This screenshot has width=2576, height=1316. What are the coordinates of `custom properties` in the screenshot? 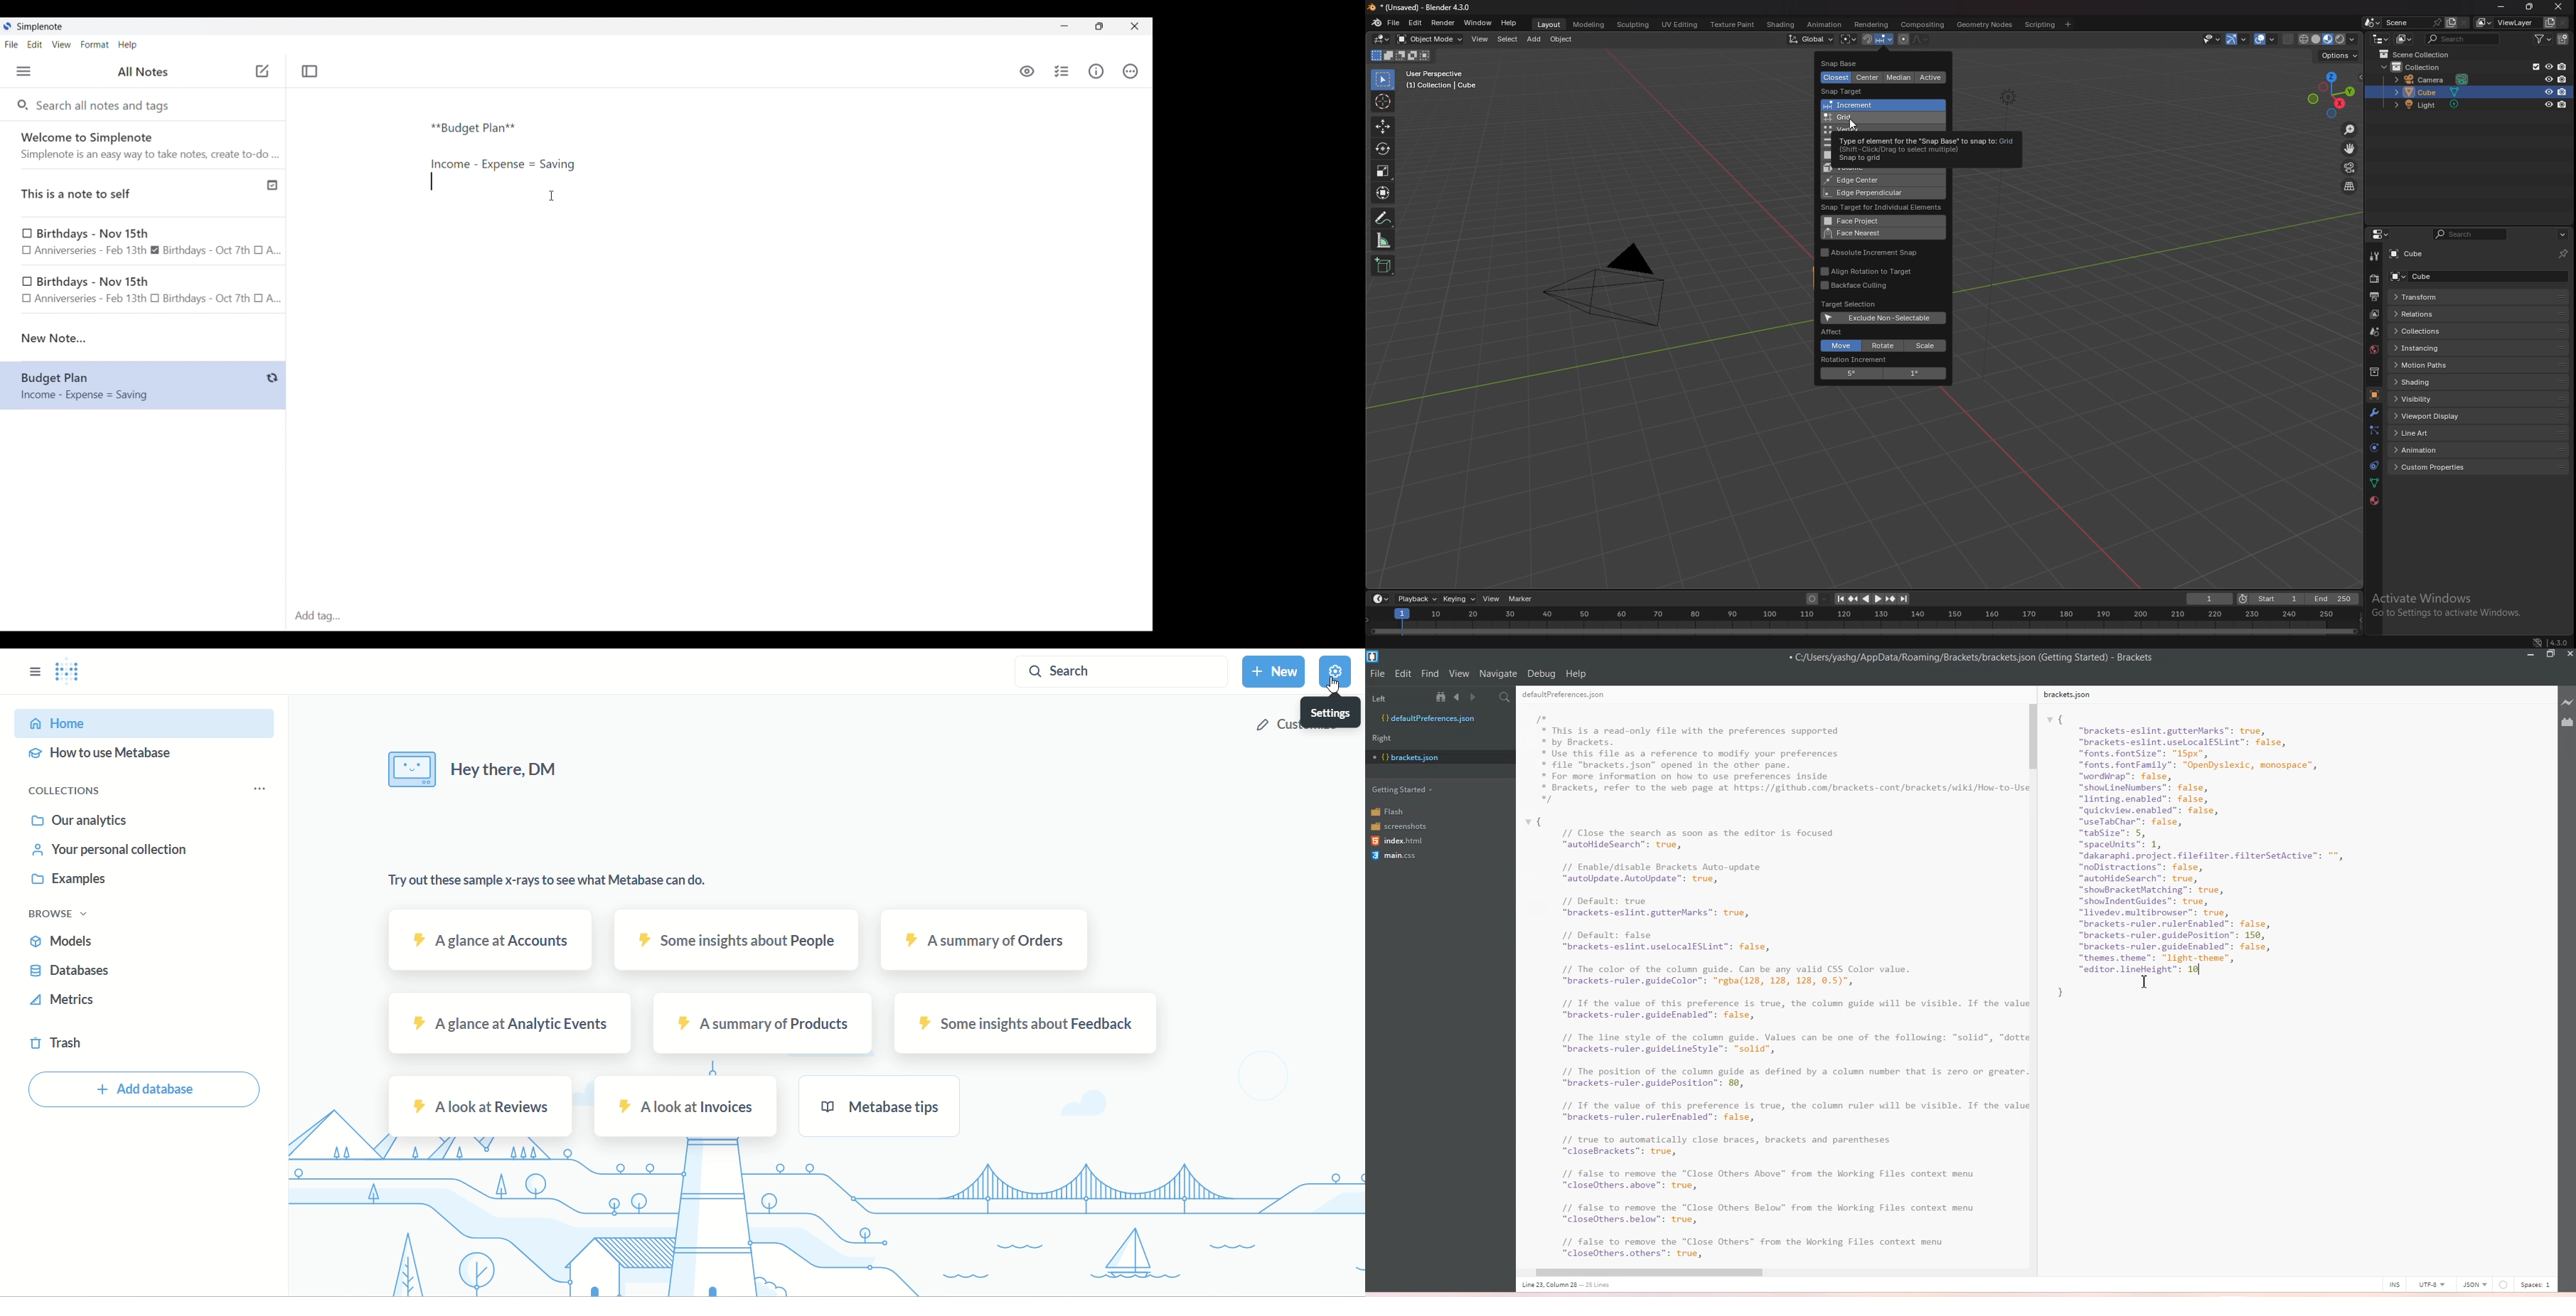 It's located at (2435, 467).